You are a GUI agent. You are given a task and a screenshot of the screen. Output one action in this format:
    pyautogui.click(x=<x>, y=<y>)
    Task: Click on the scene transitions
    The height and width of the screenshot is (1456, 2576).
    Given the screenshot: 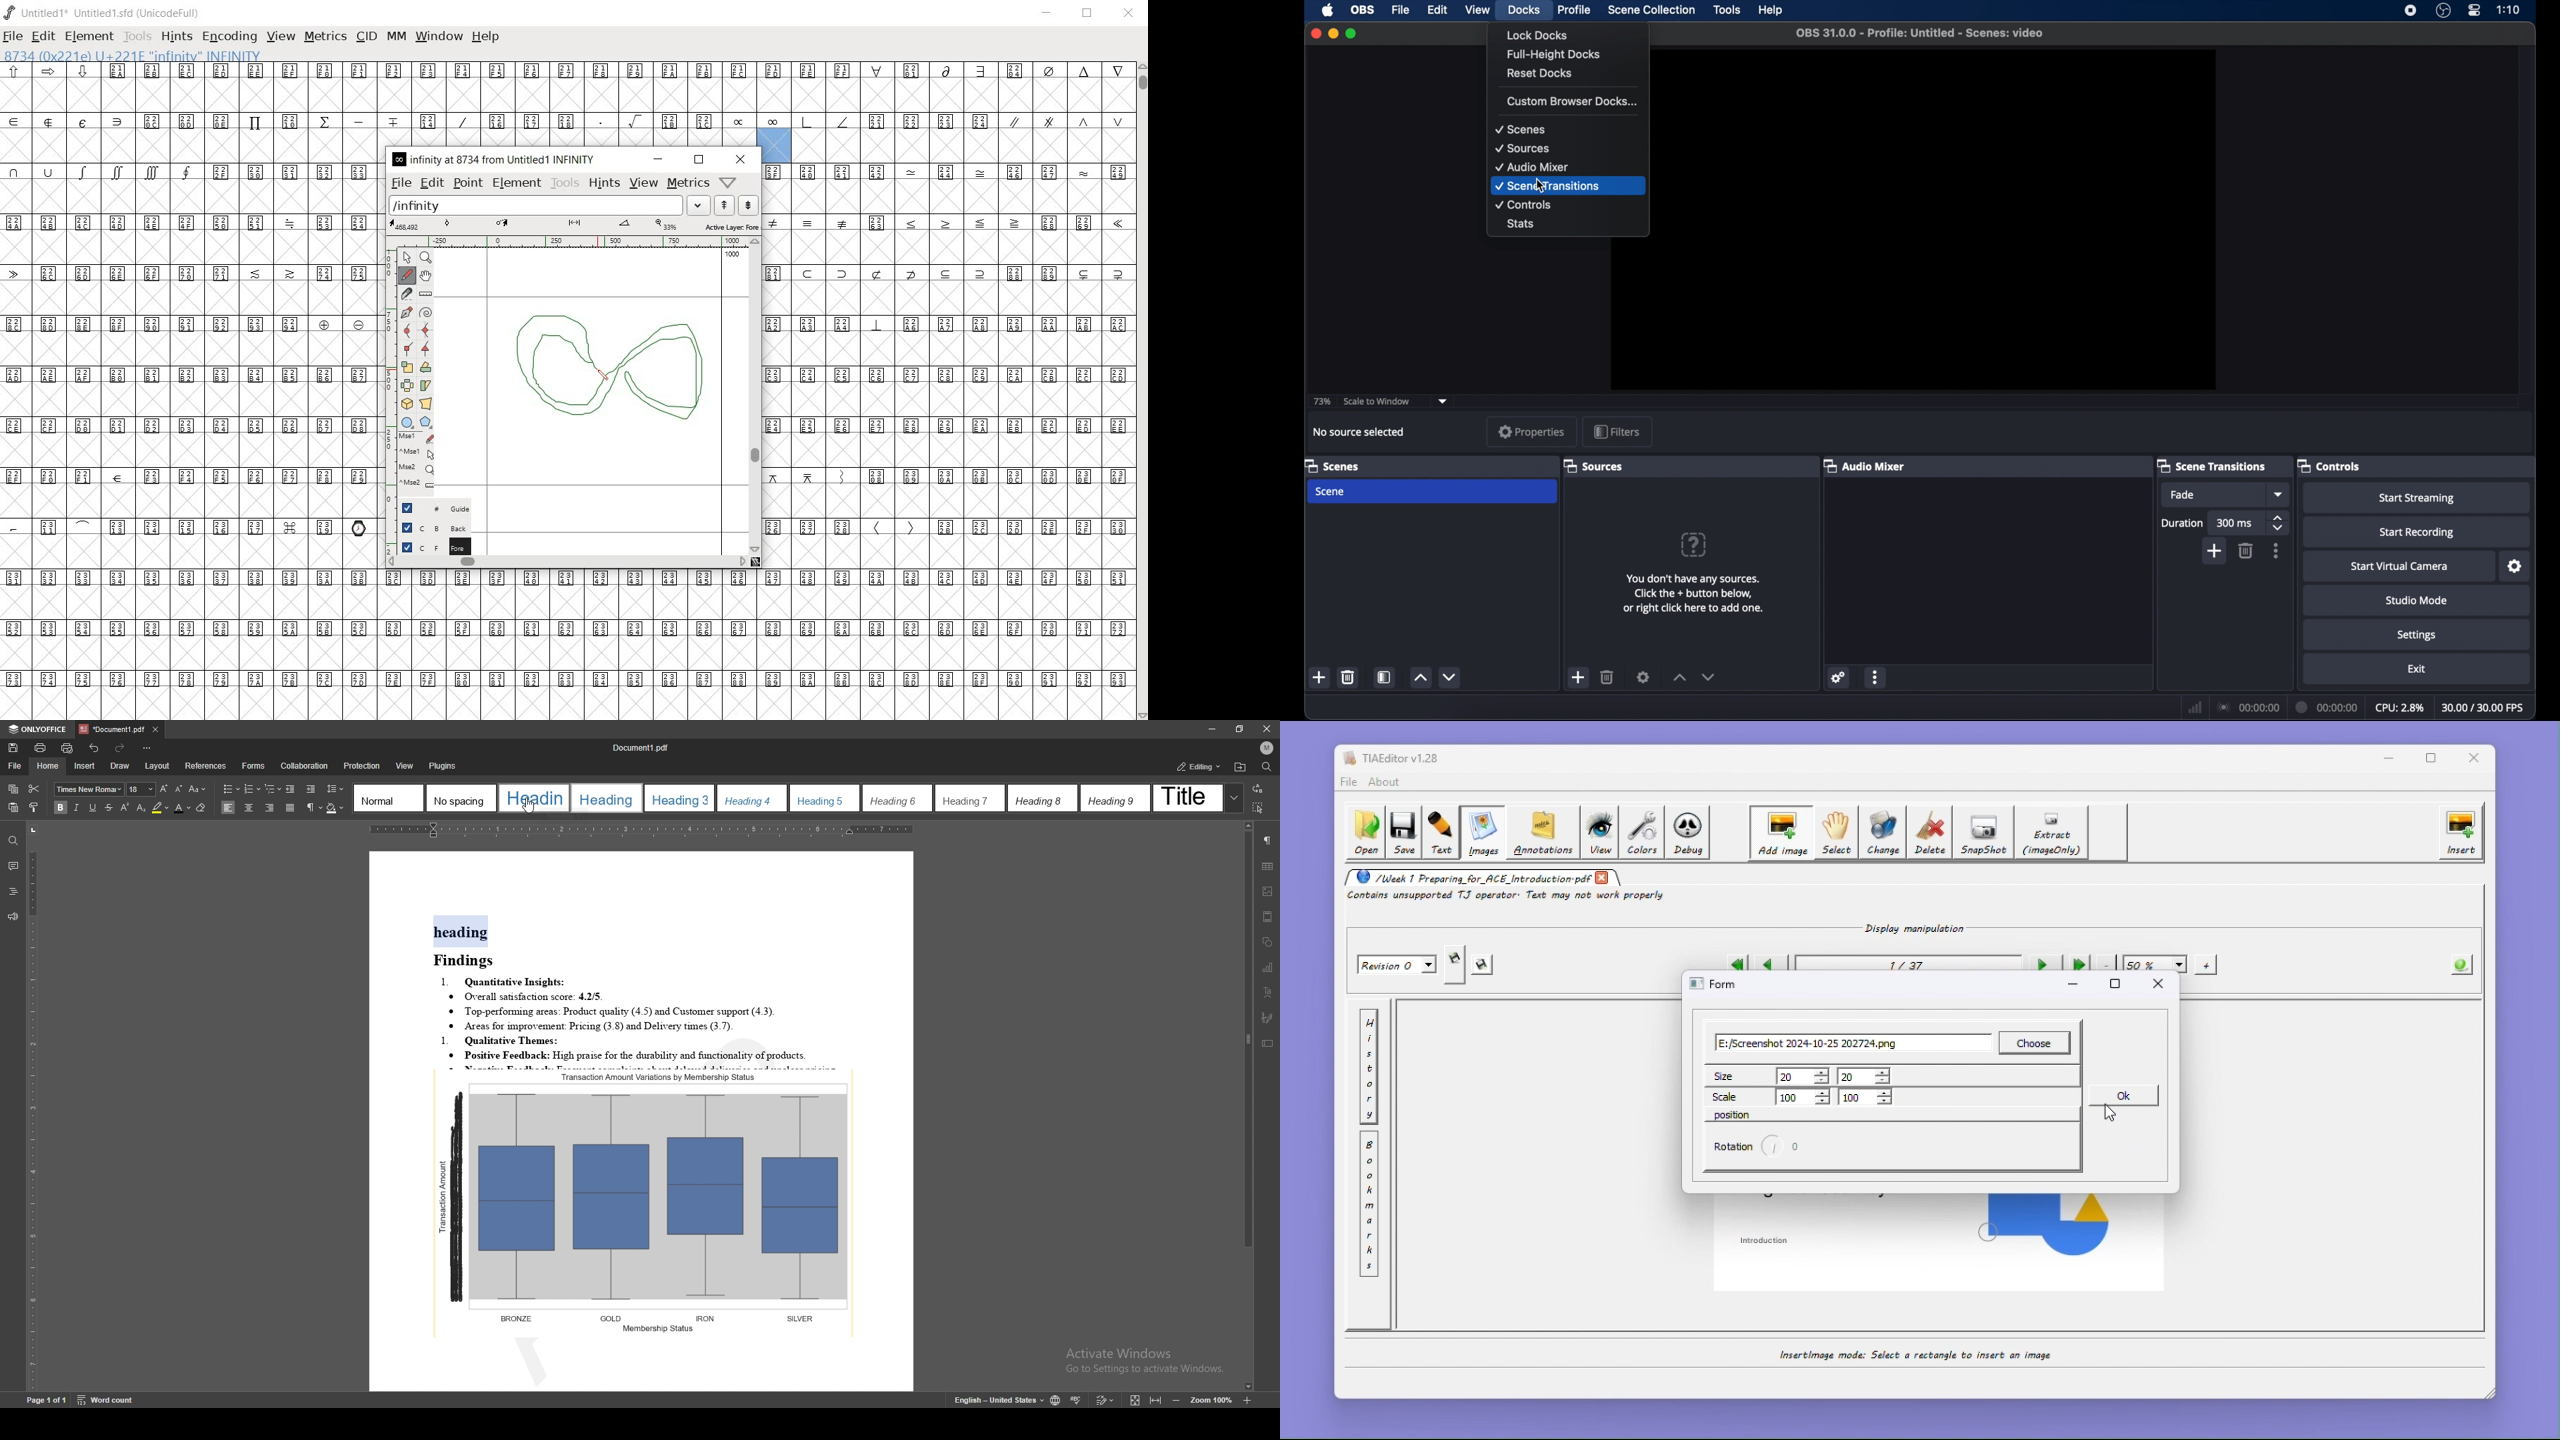 What is the action you would take?
    pyautogui.click(x=1549, y=186)
    